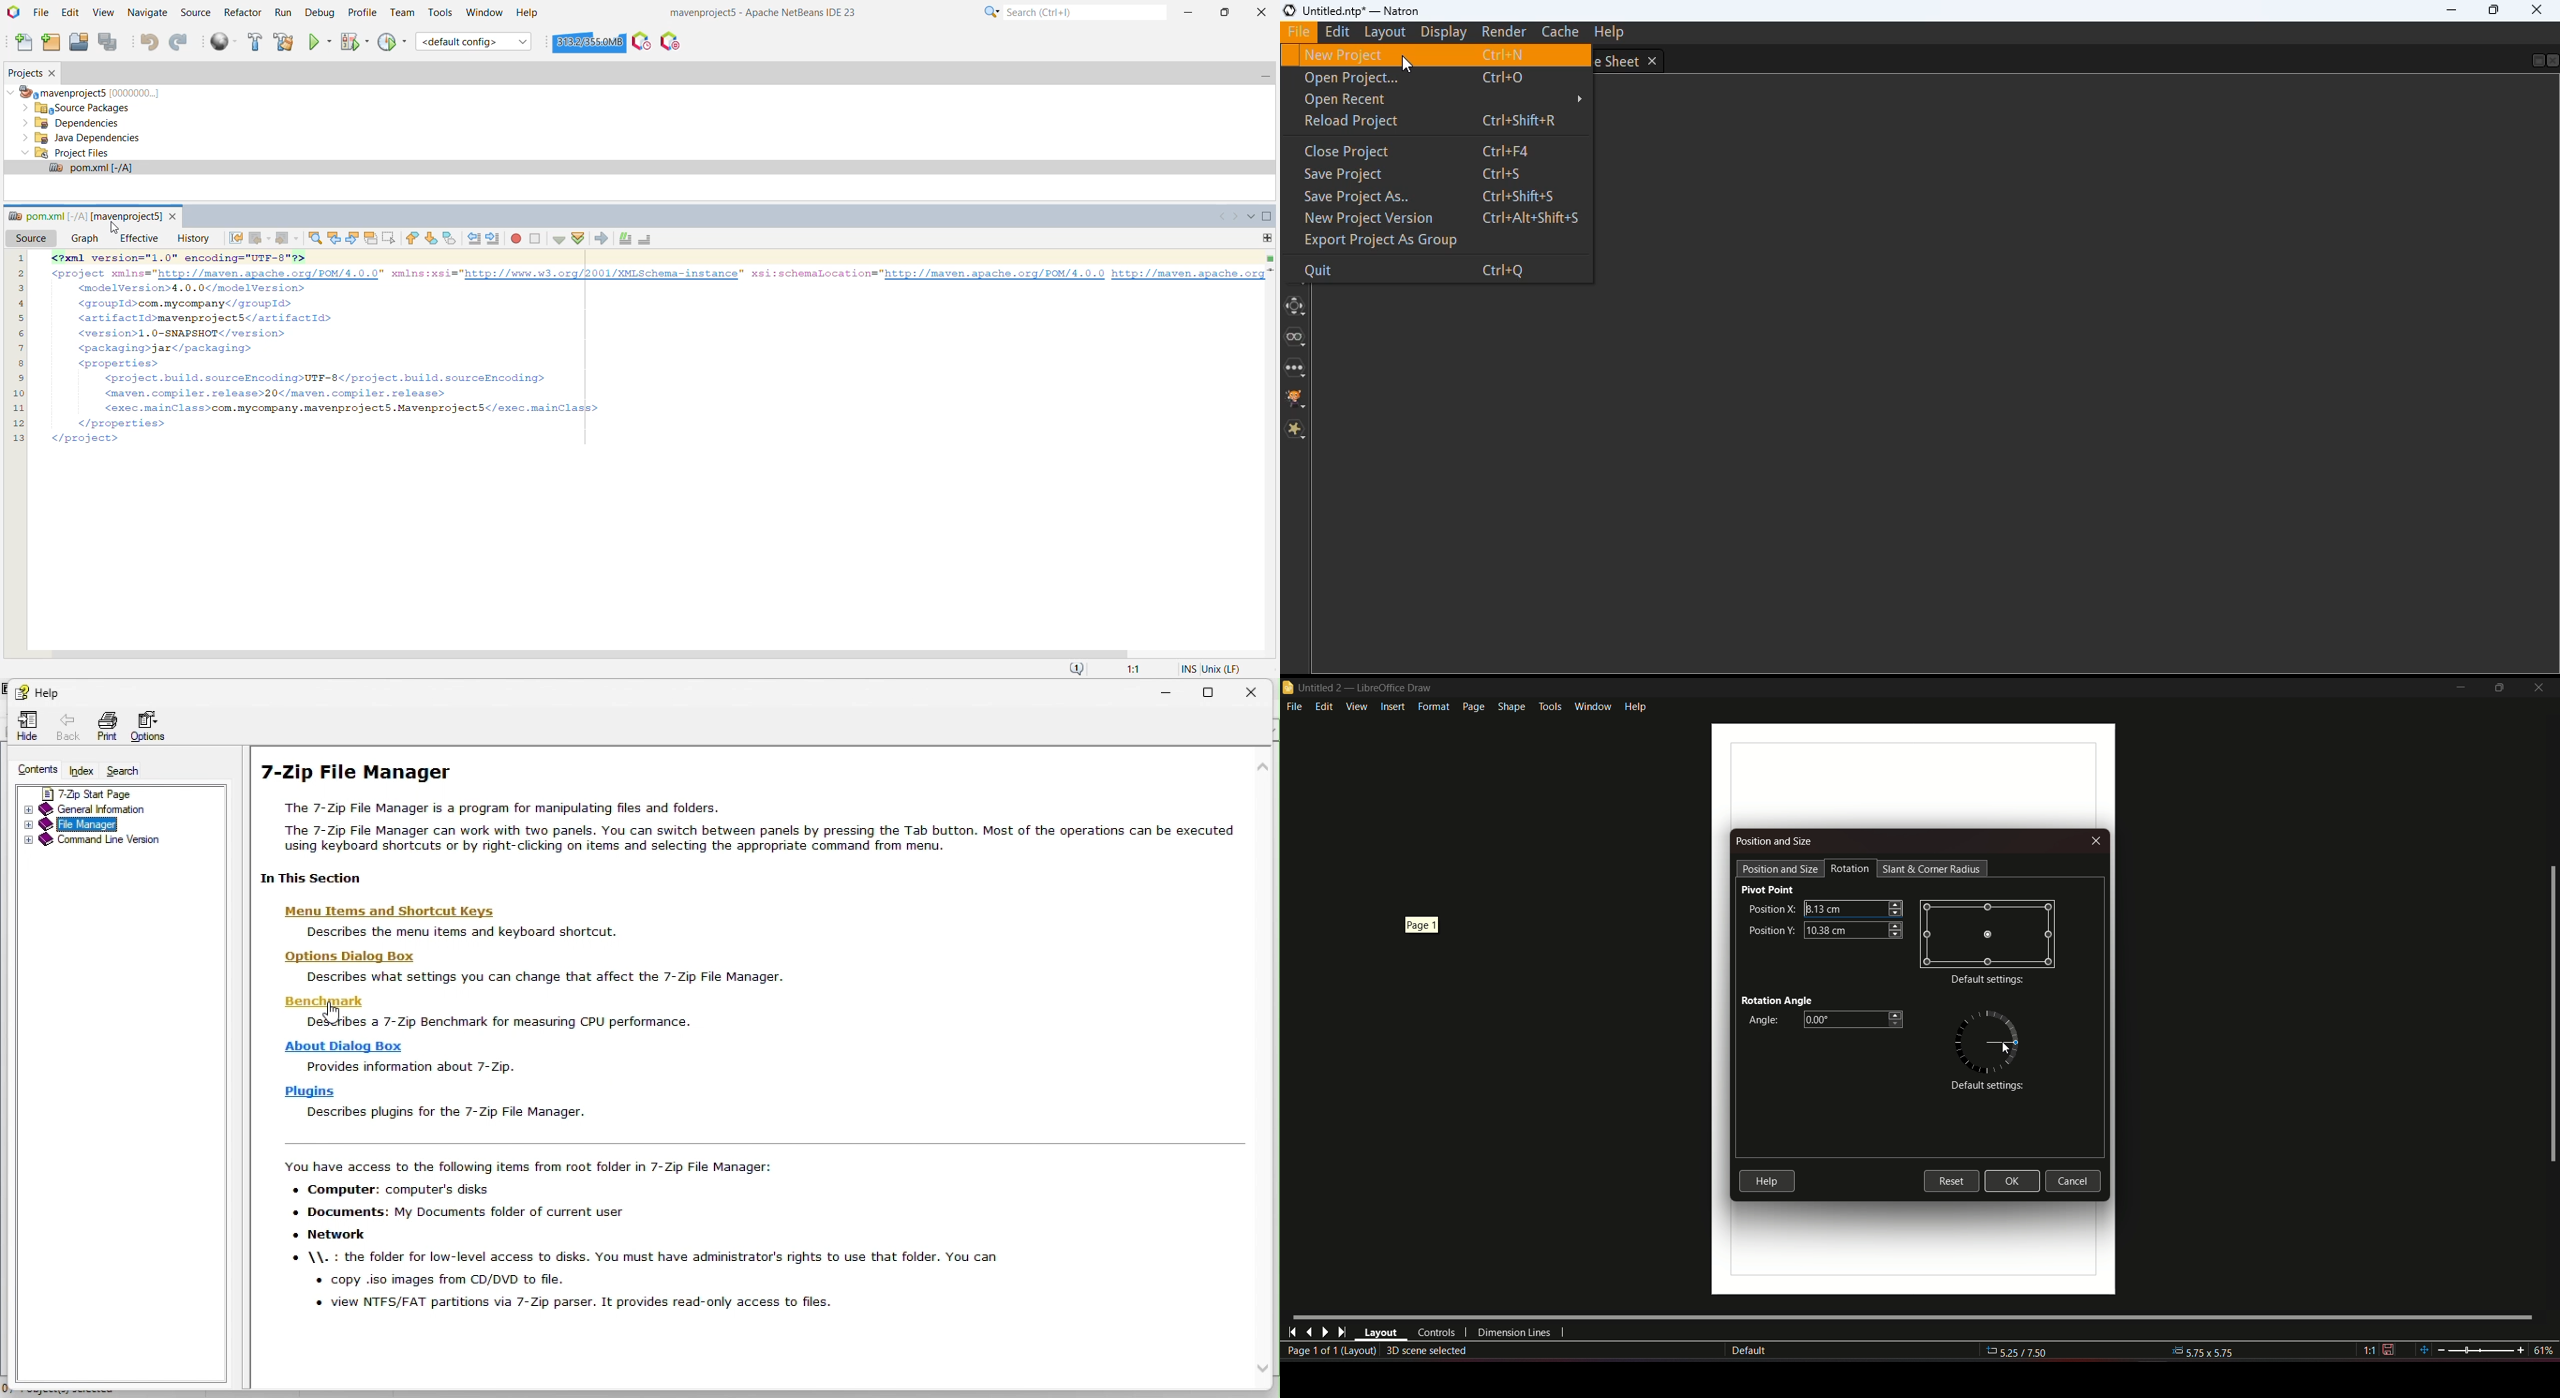  Describe the element at coordinates (1767, 1181) in the screenshot. I see `Help` at that location.